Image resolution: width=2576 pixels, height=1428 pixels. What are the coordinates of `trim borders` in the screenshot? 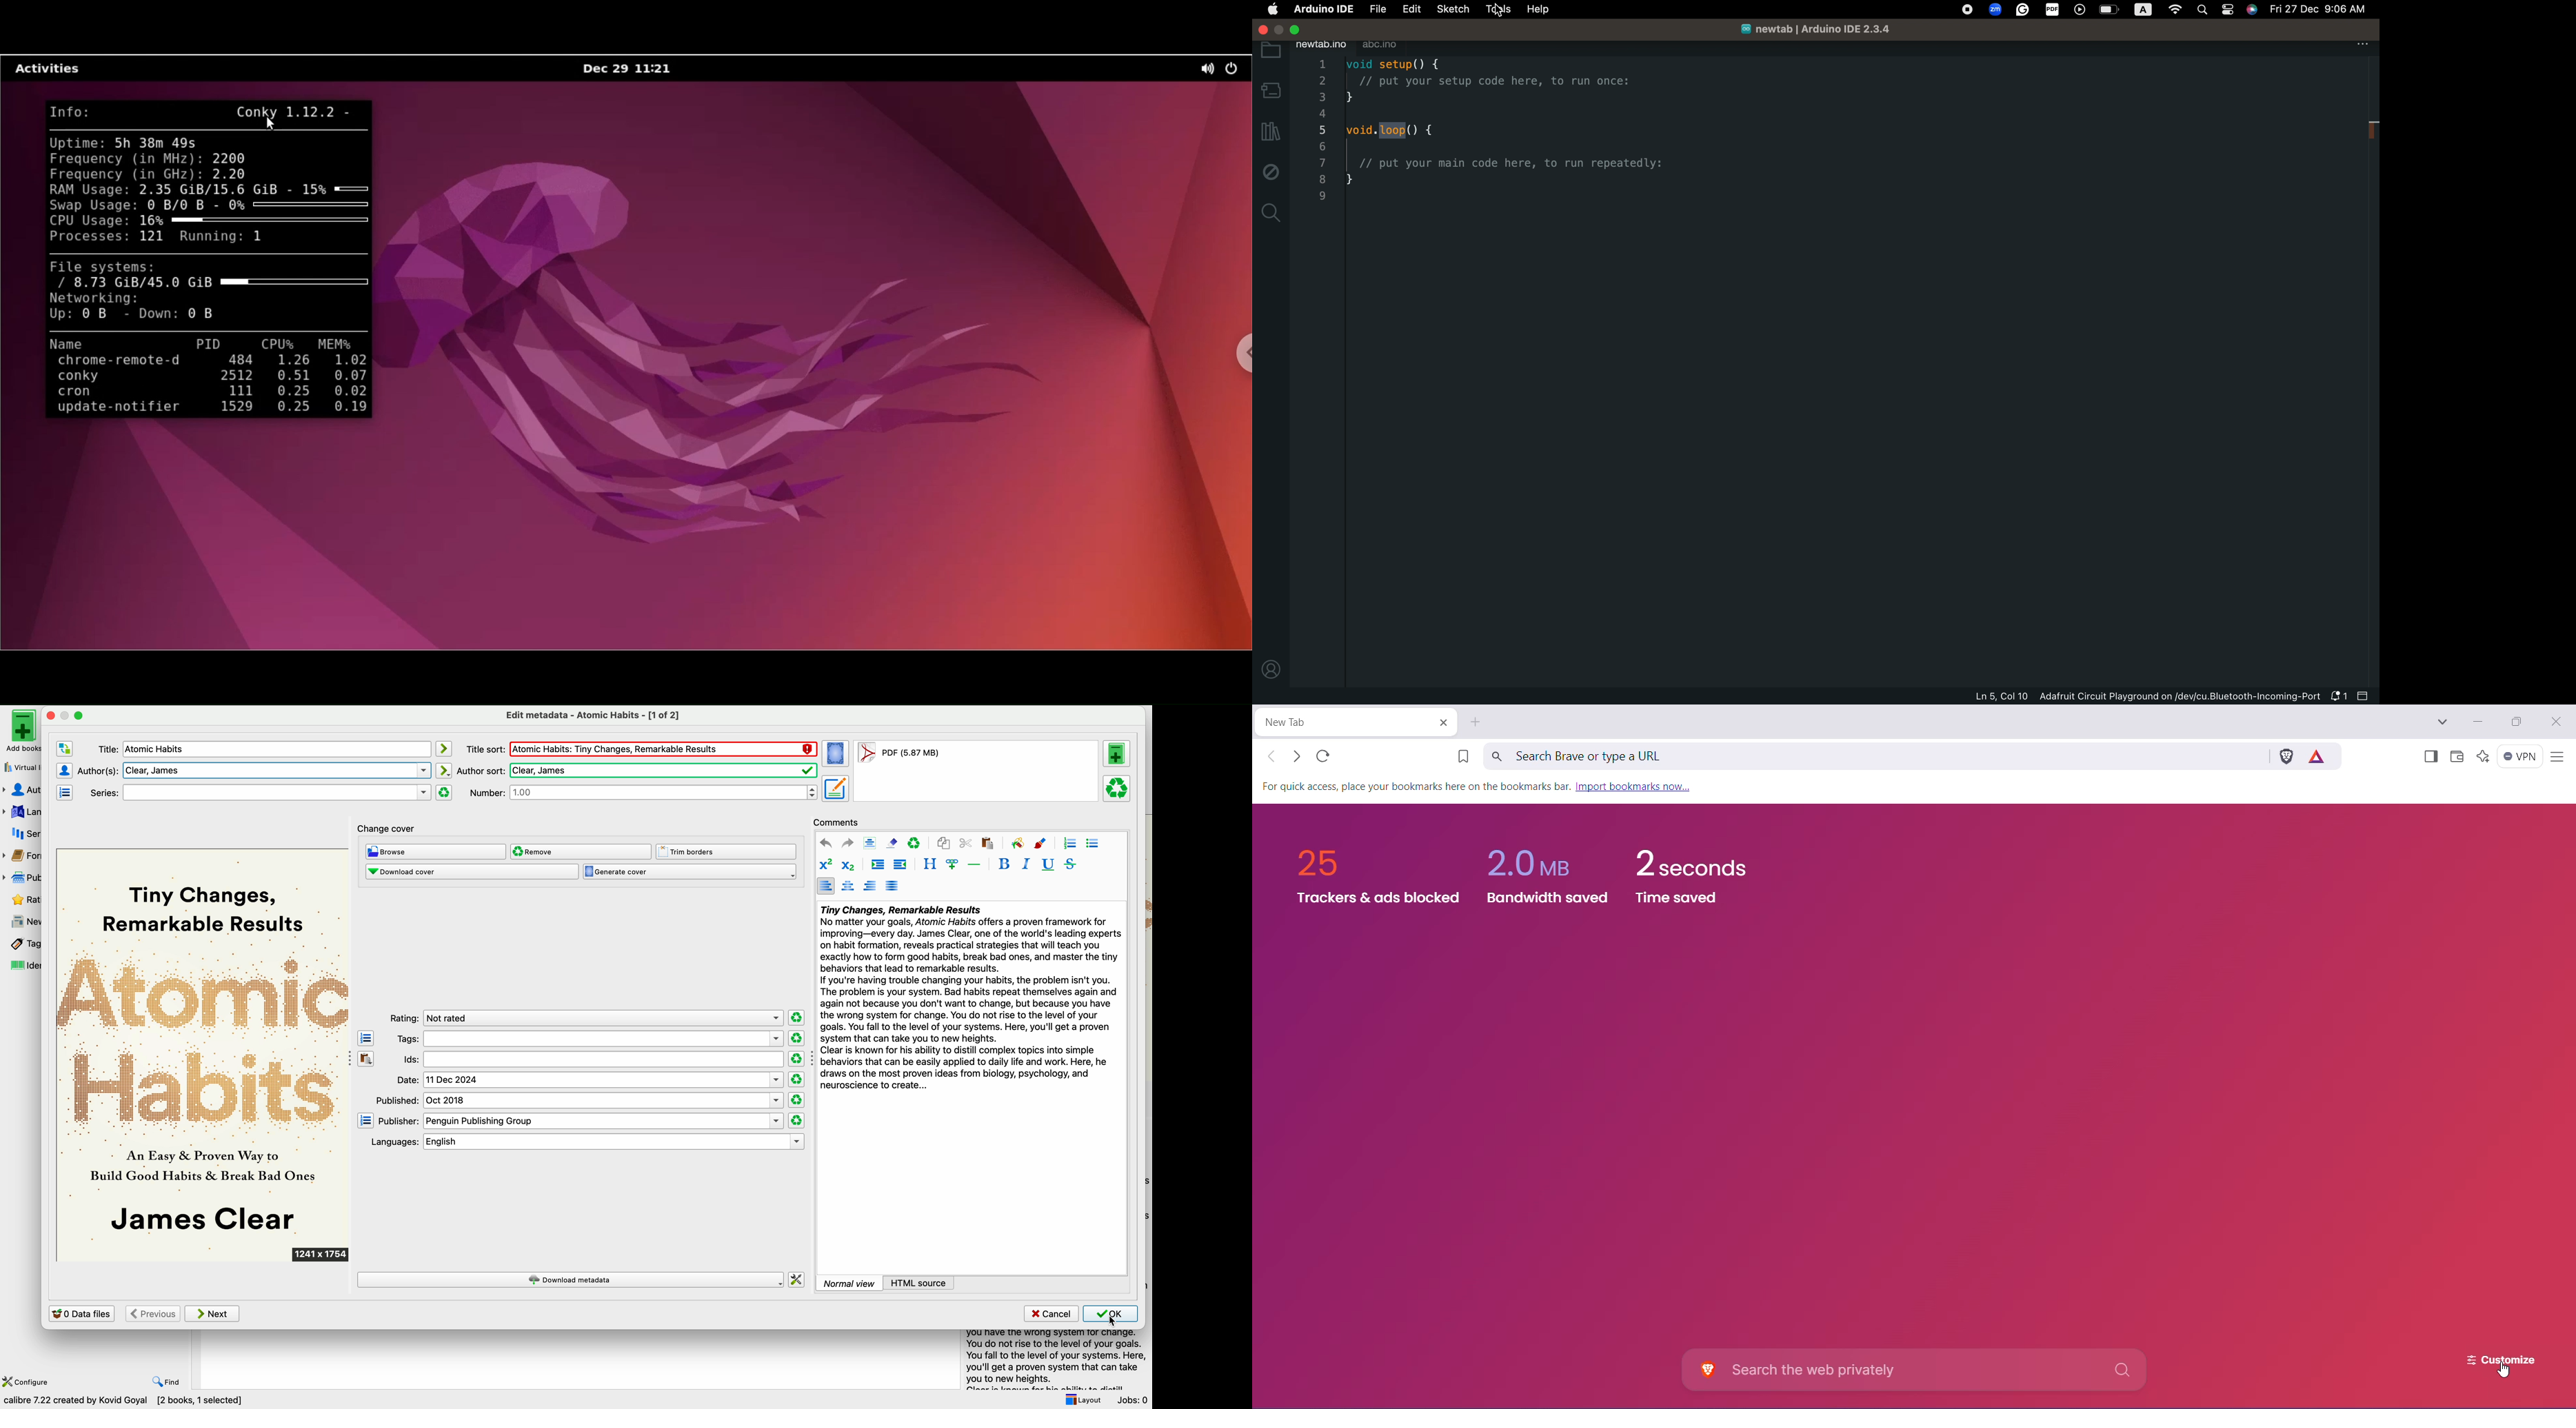 It's located at (727, 851).